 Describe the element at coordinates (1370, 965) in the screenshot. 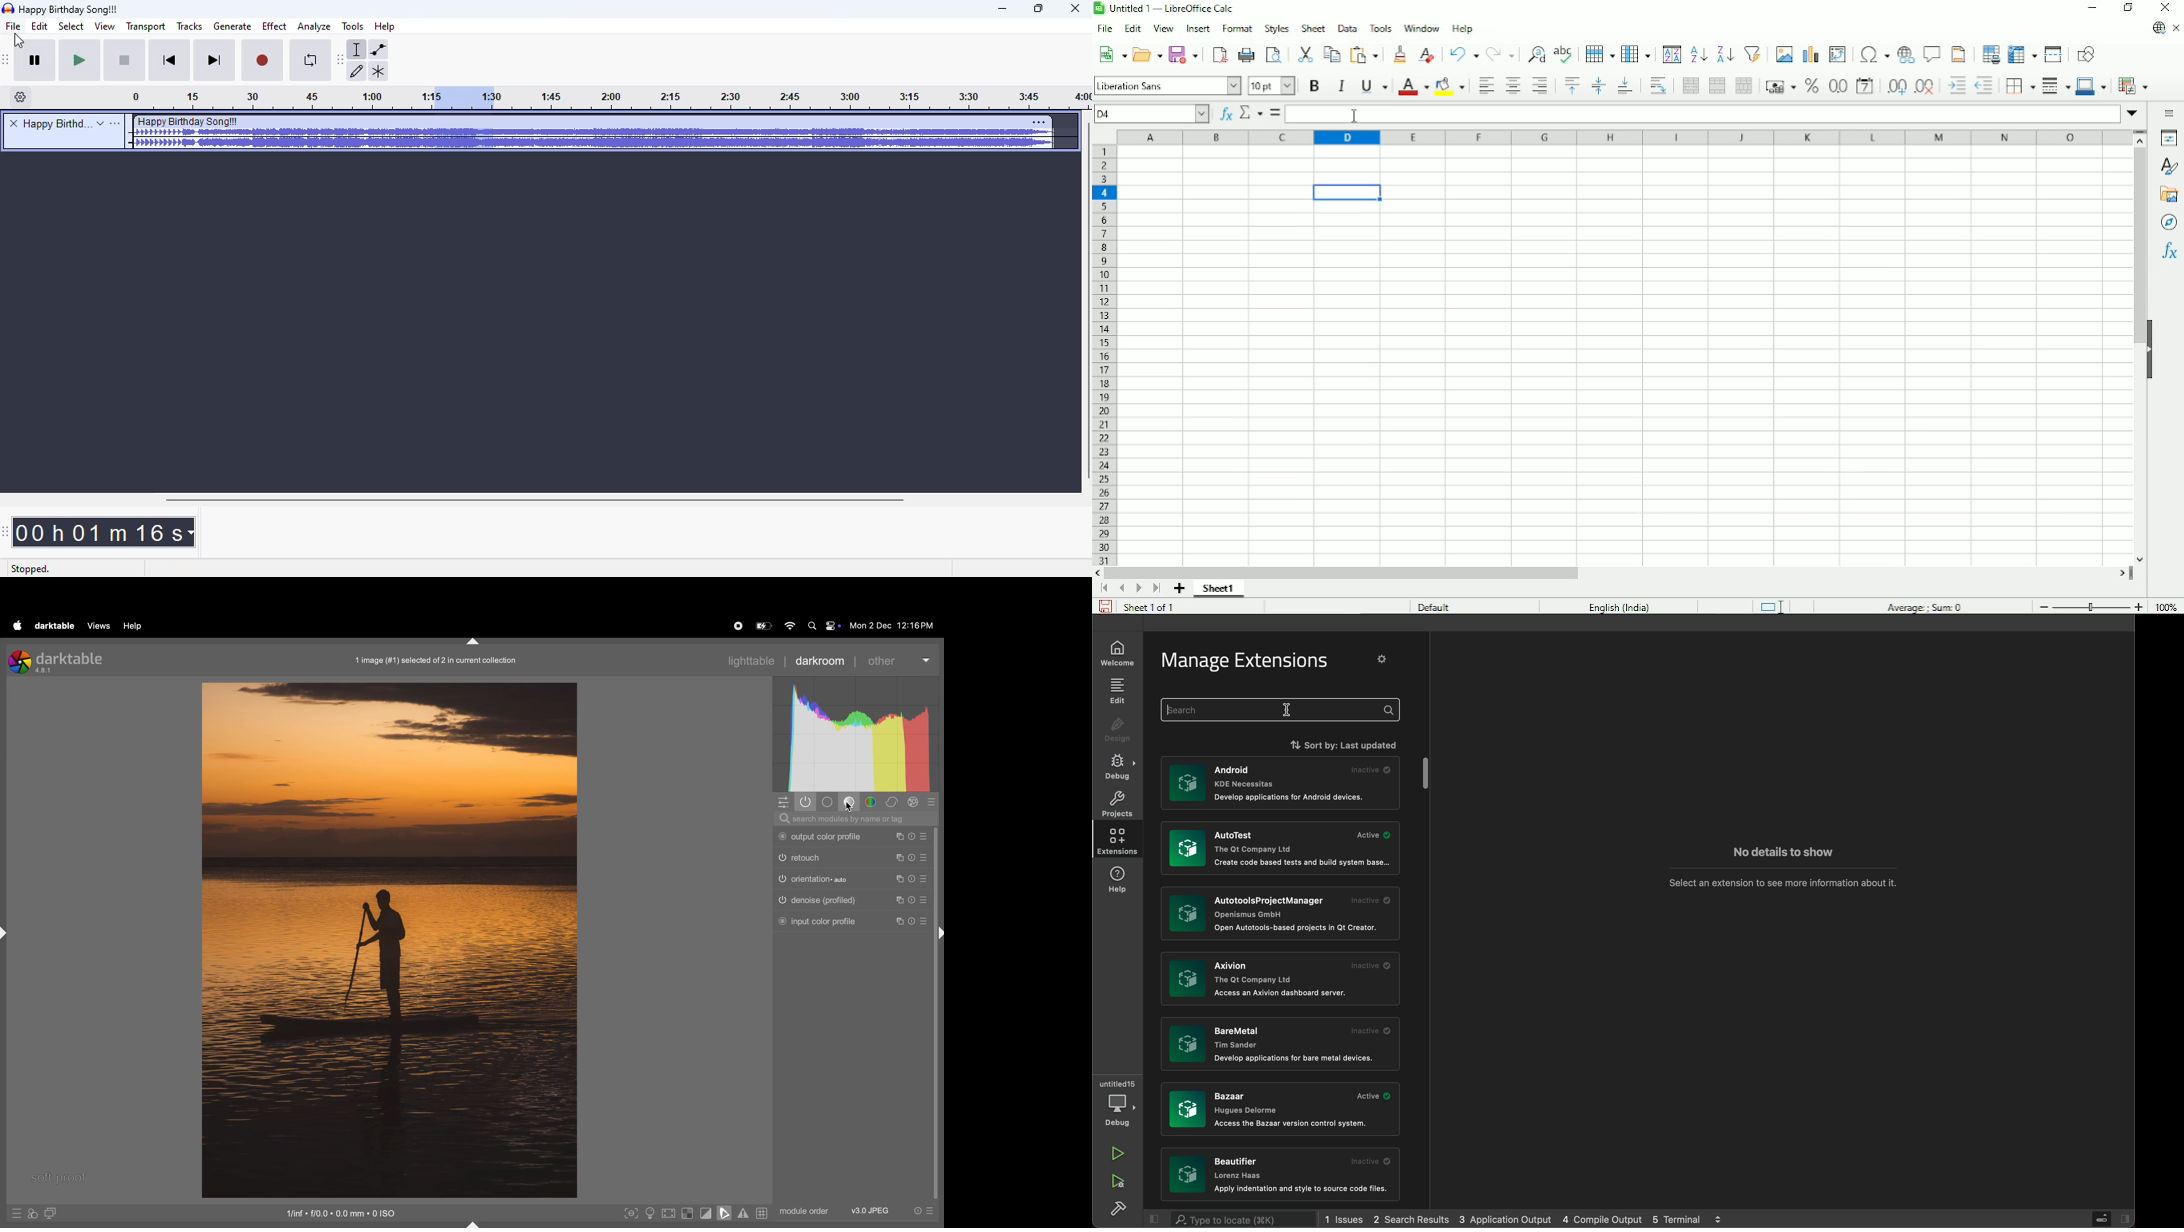

I see `inactive` at that location.